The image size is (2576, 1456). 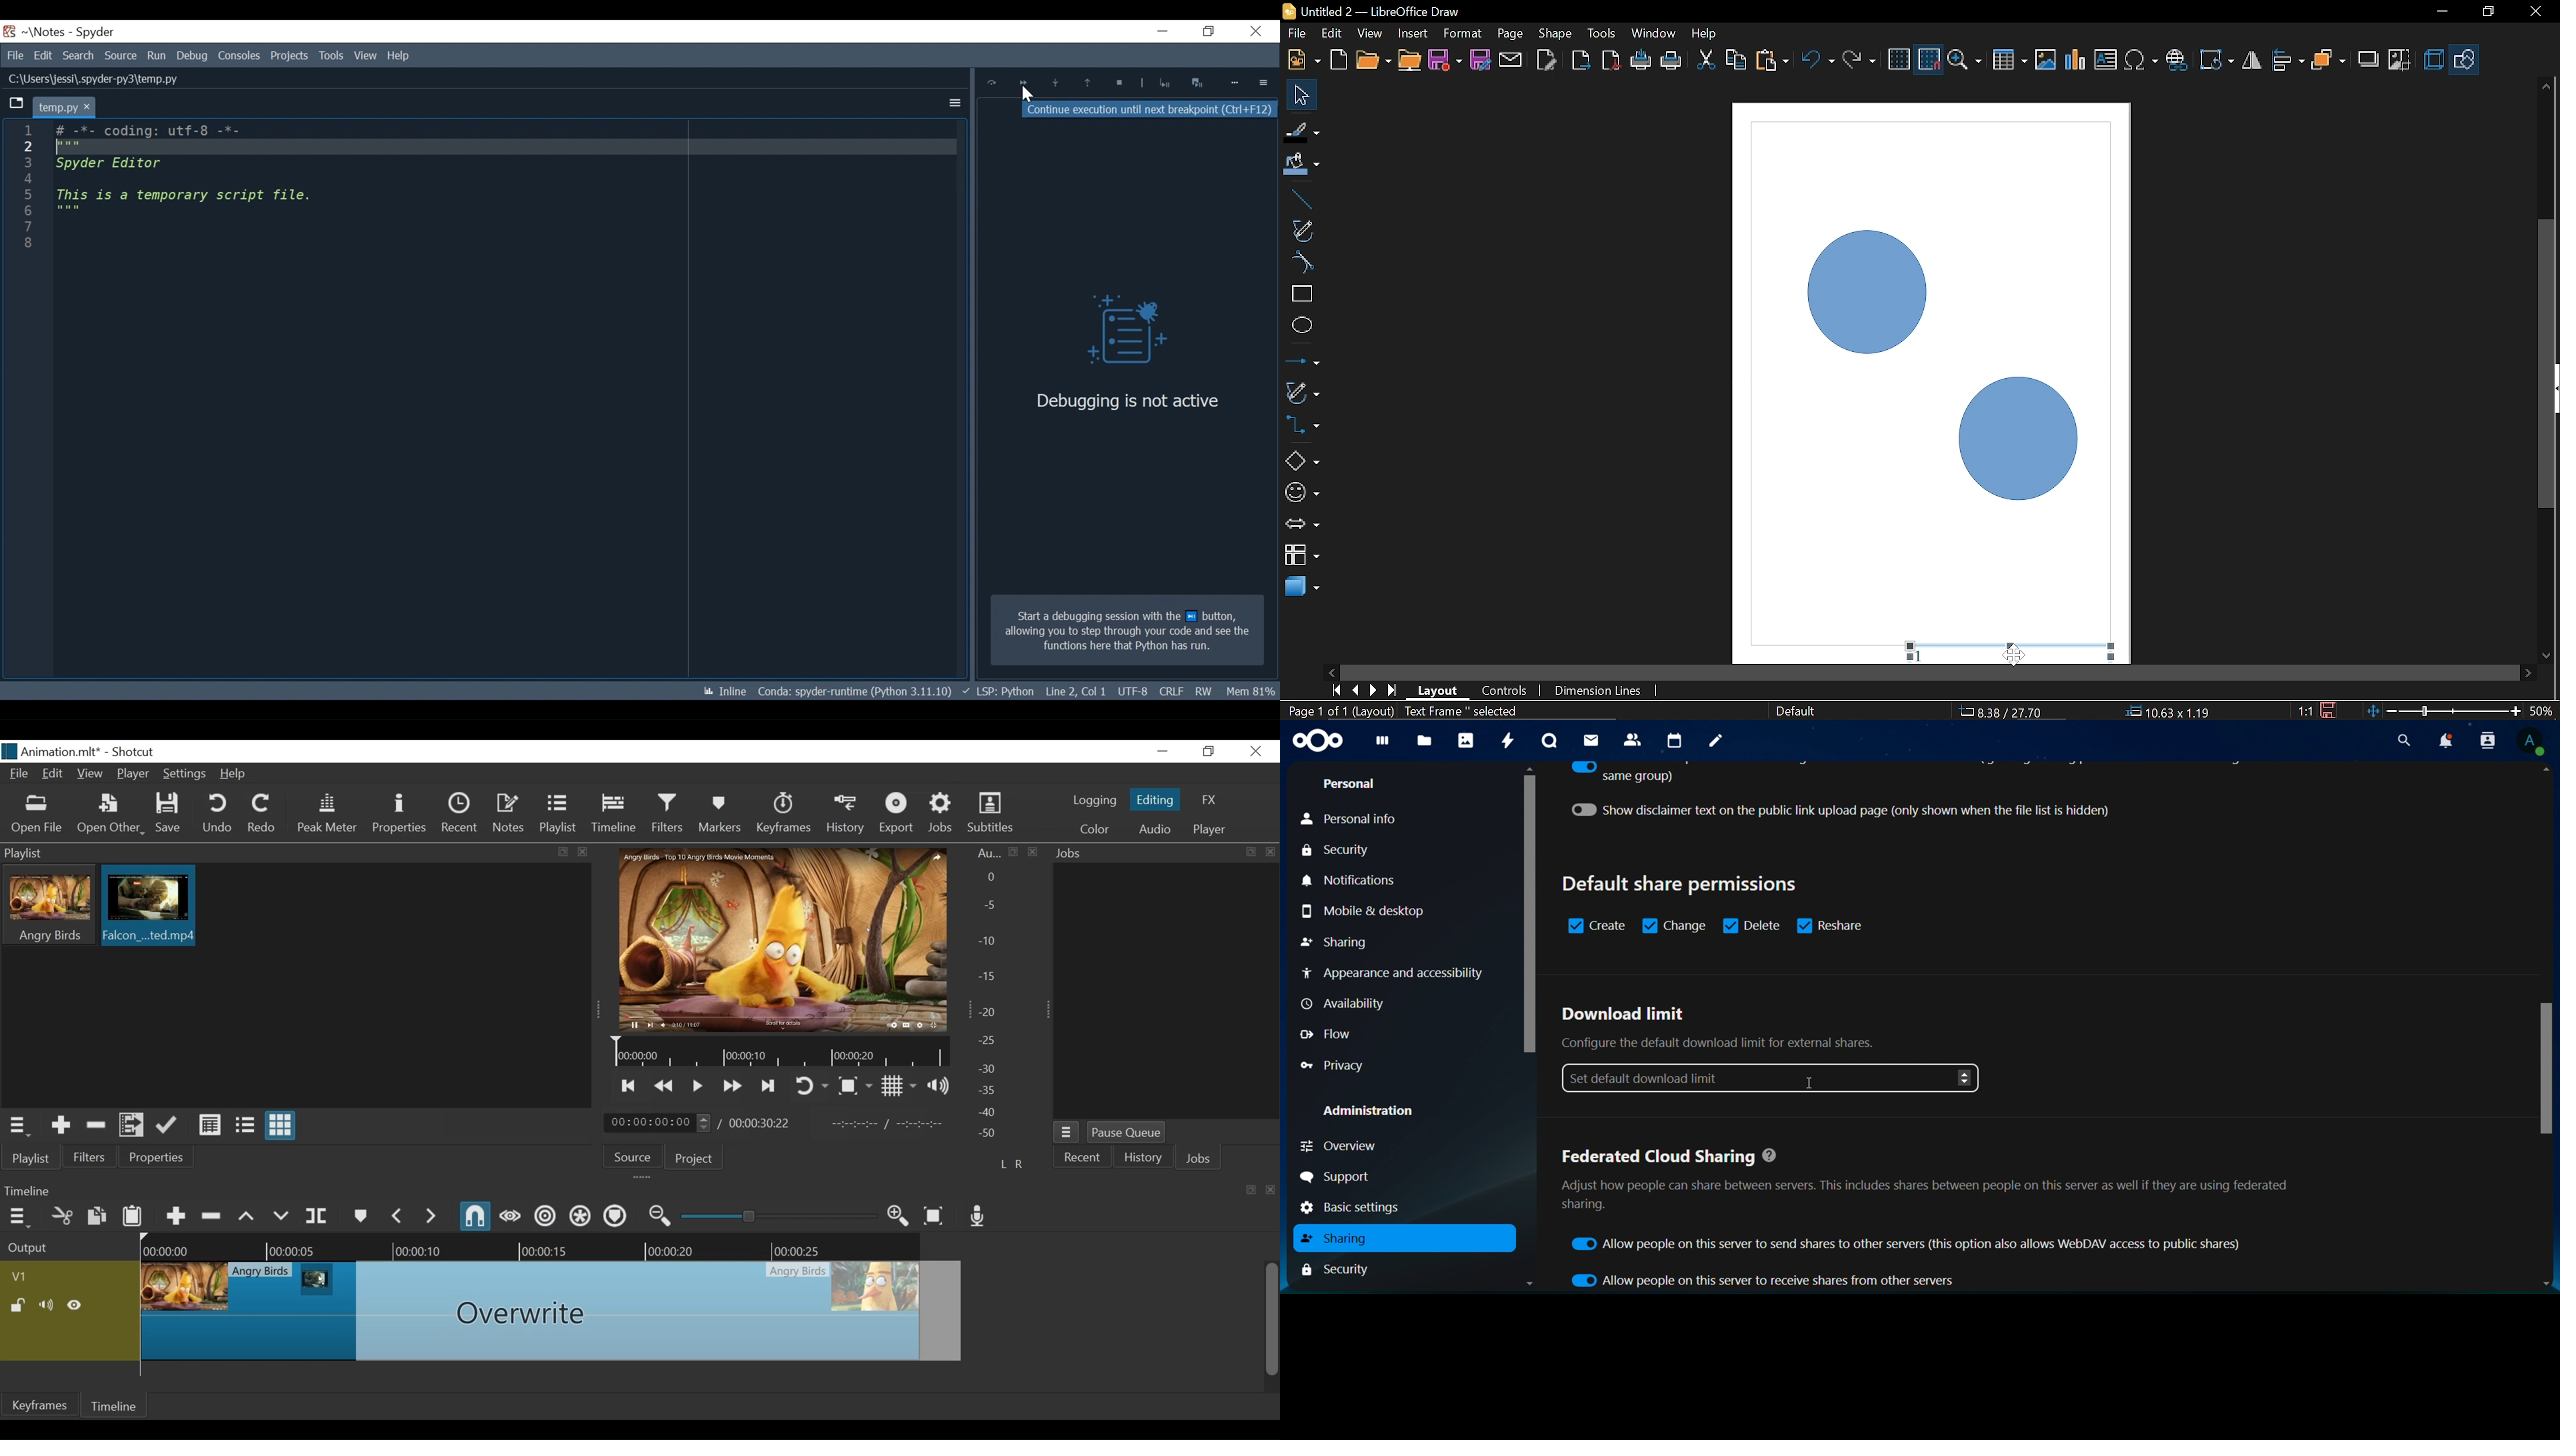 I want to click on Zoom timeline to fit, so click(x=935, y=1215).